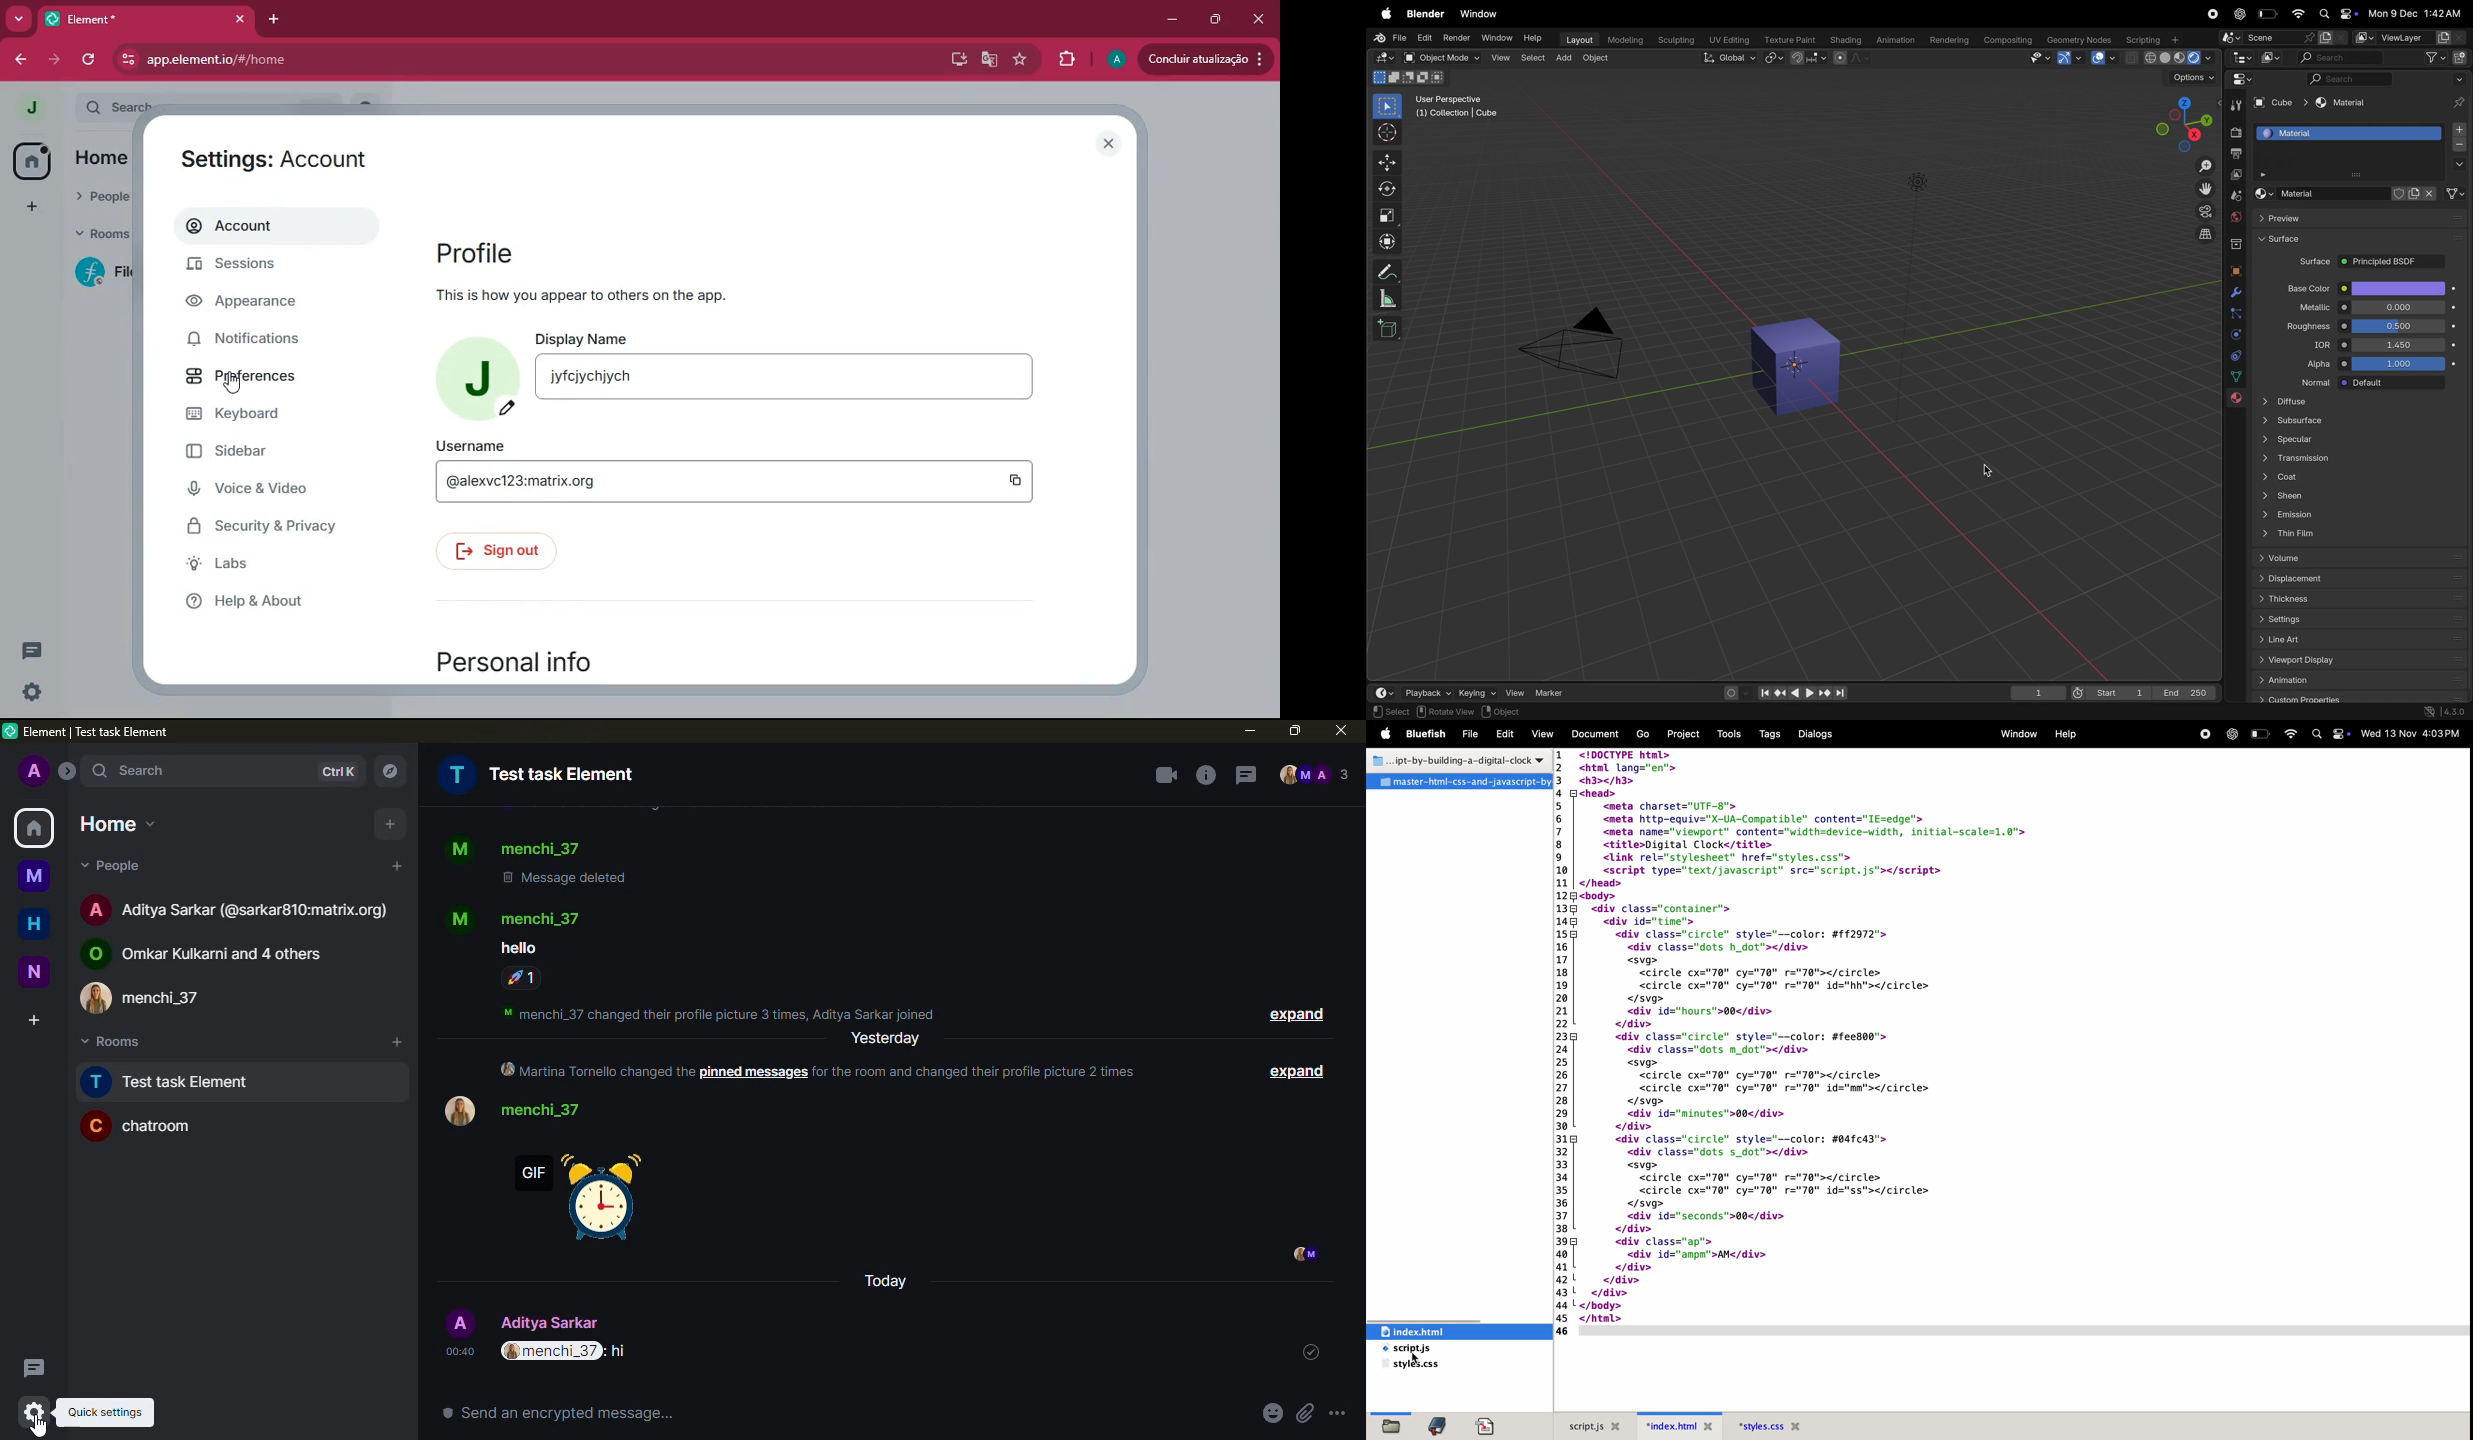  I want to click on minimize, so click(1174, 20).